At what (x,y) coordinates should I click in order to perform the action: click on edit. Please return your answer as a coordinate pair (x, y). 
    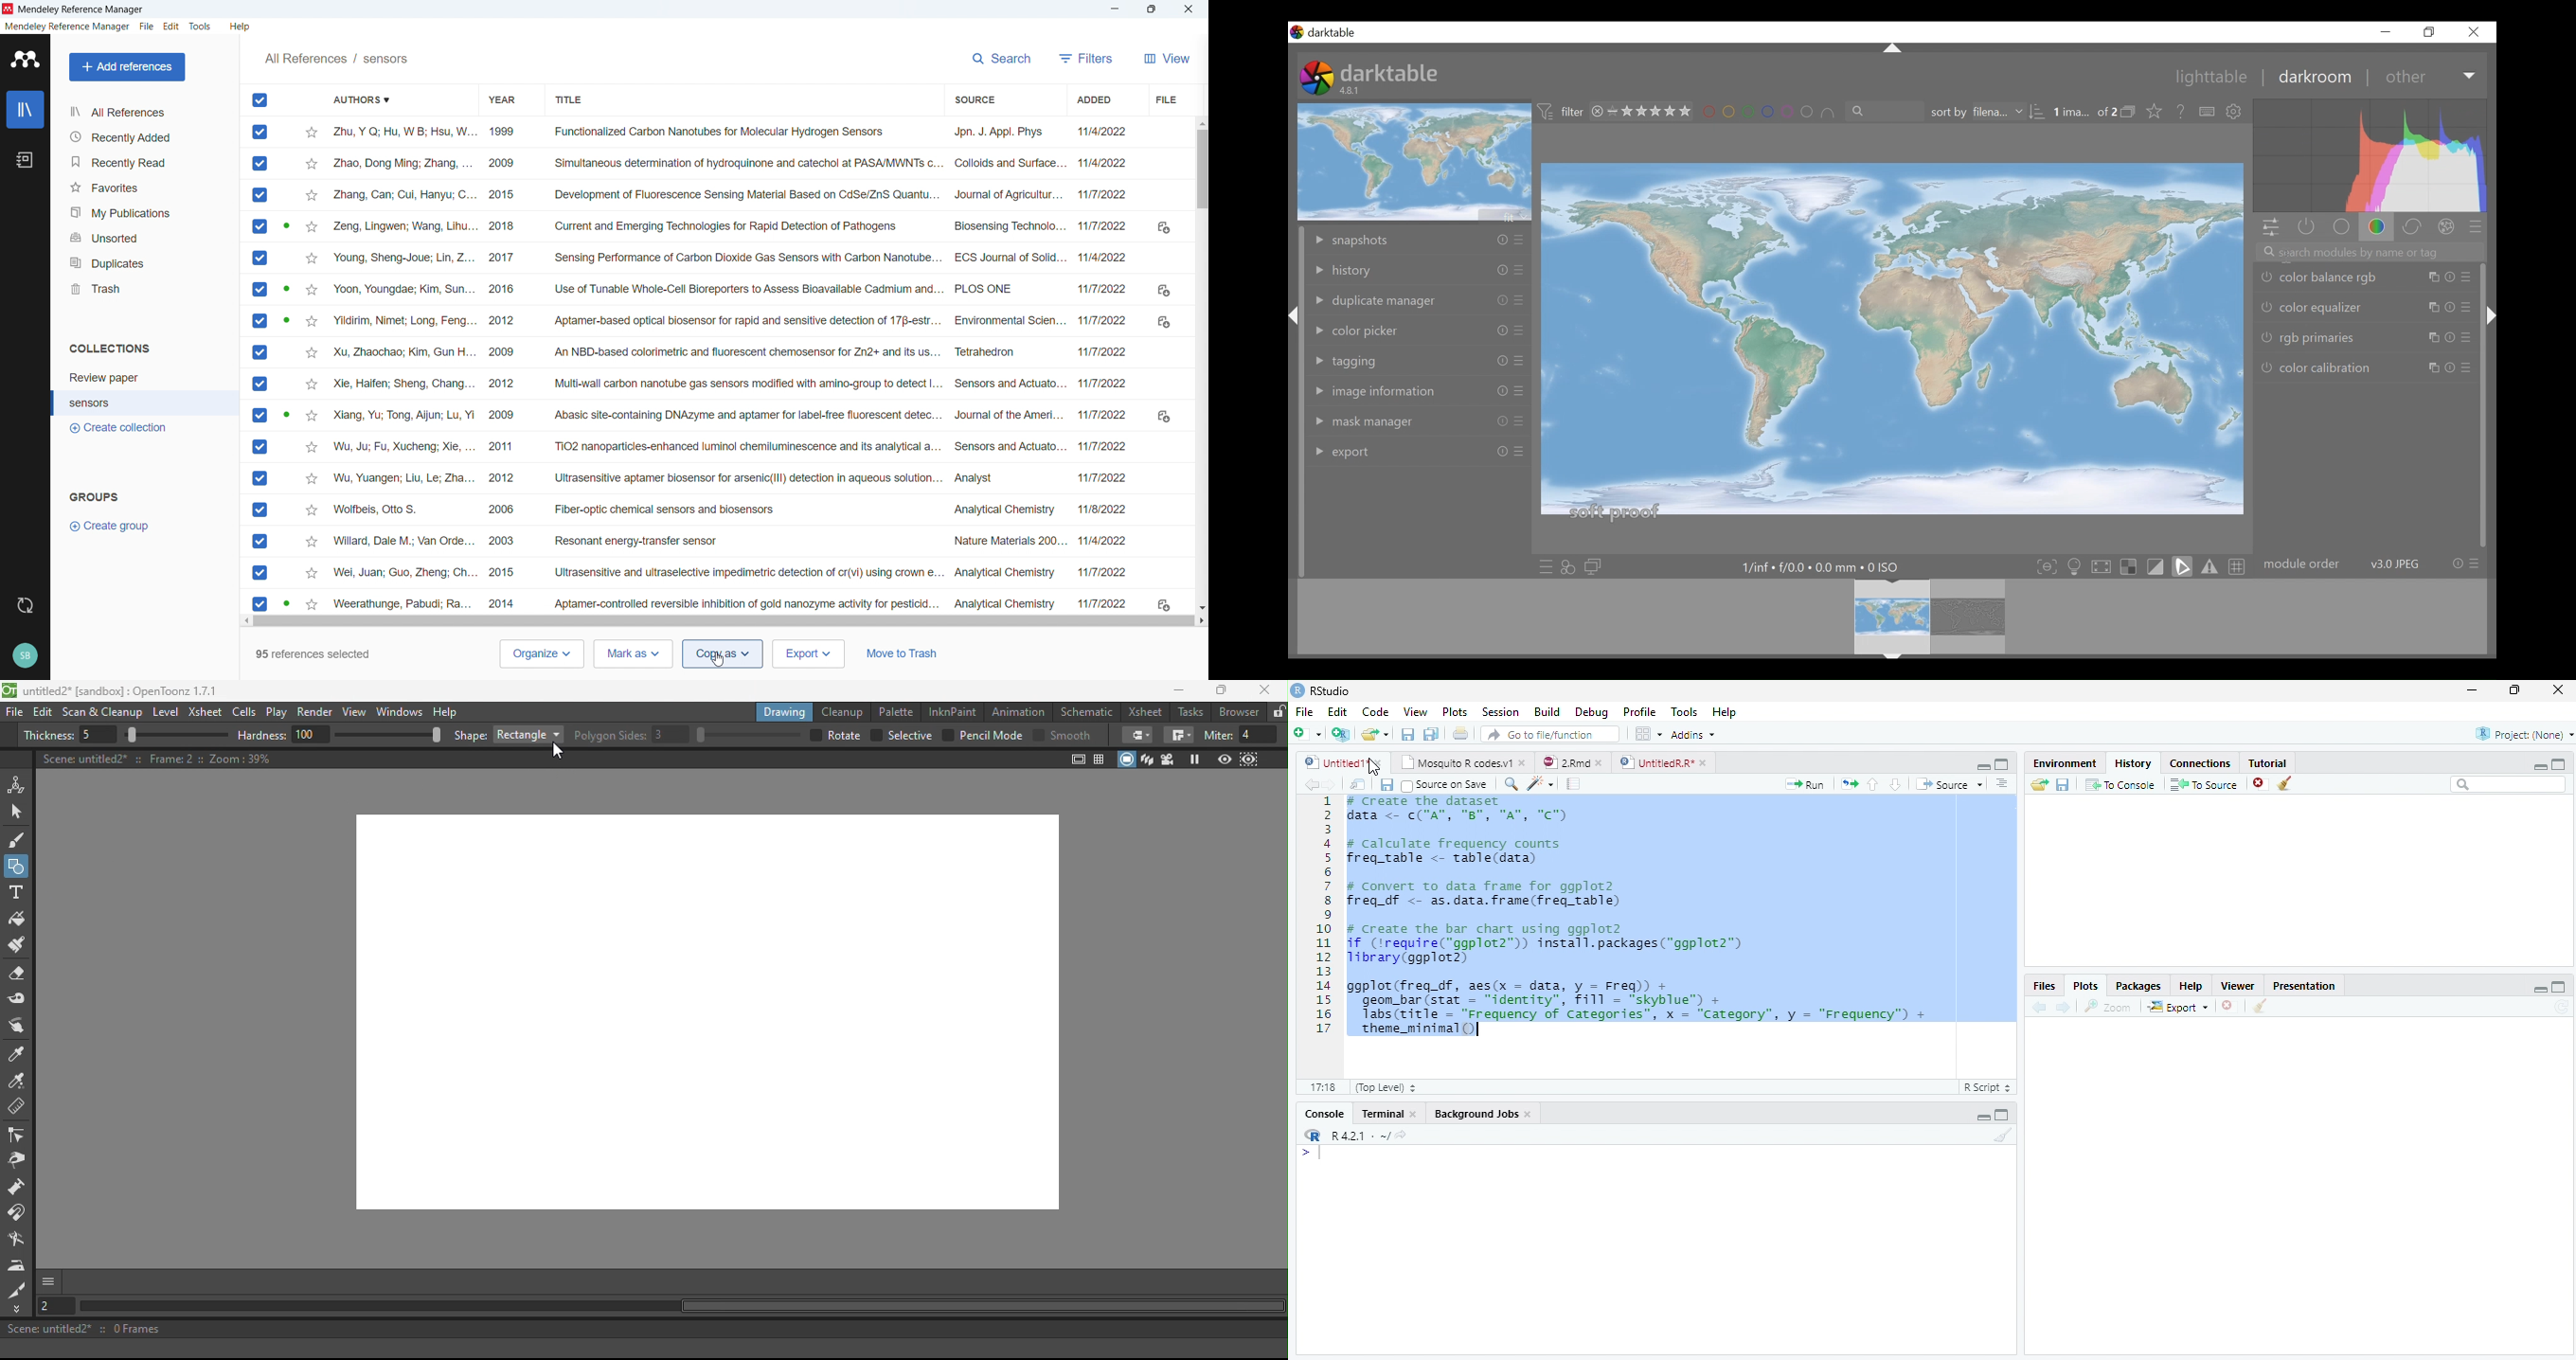
    Looking at the image, I should click on (171, 26).